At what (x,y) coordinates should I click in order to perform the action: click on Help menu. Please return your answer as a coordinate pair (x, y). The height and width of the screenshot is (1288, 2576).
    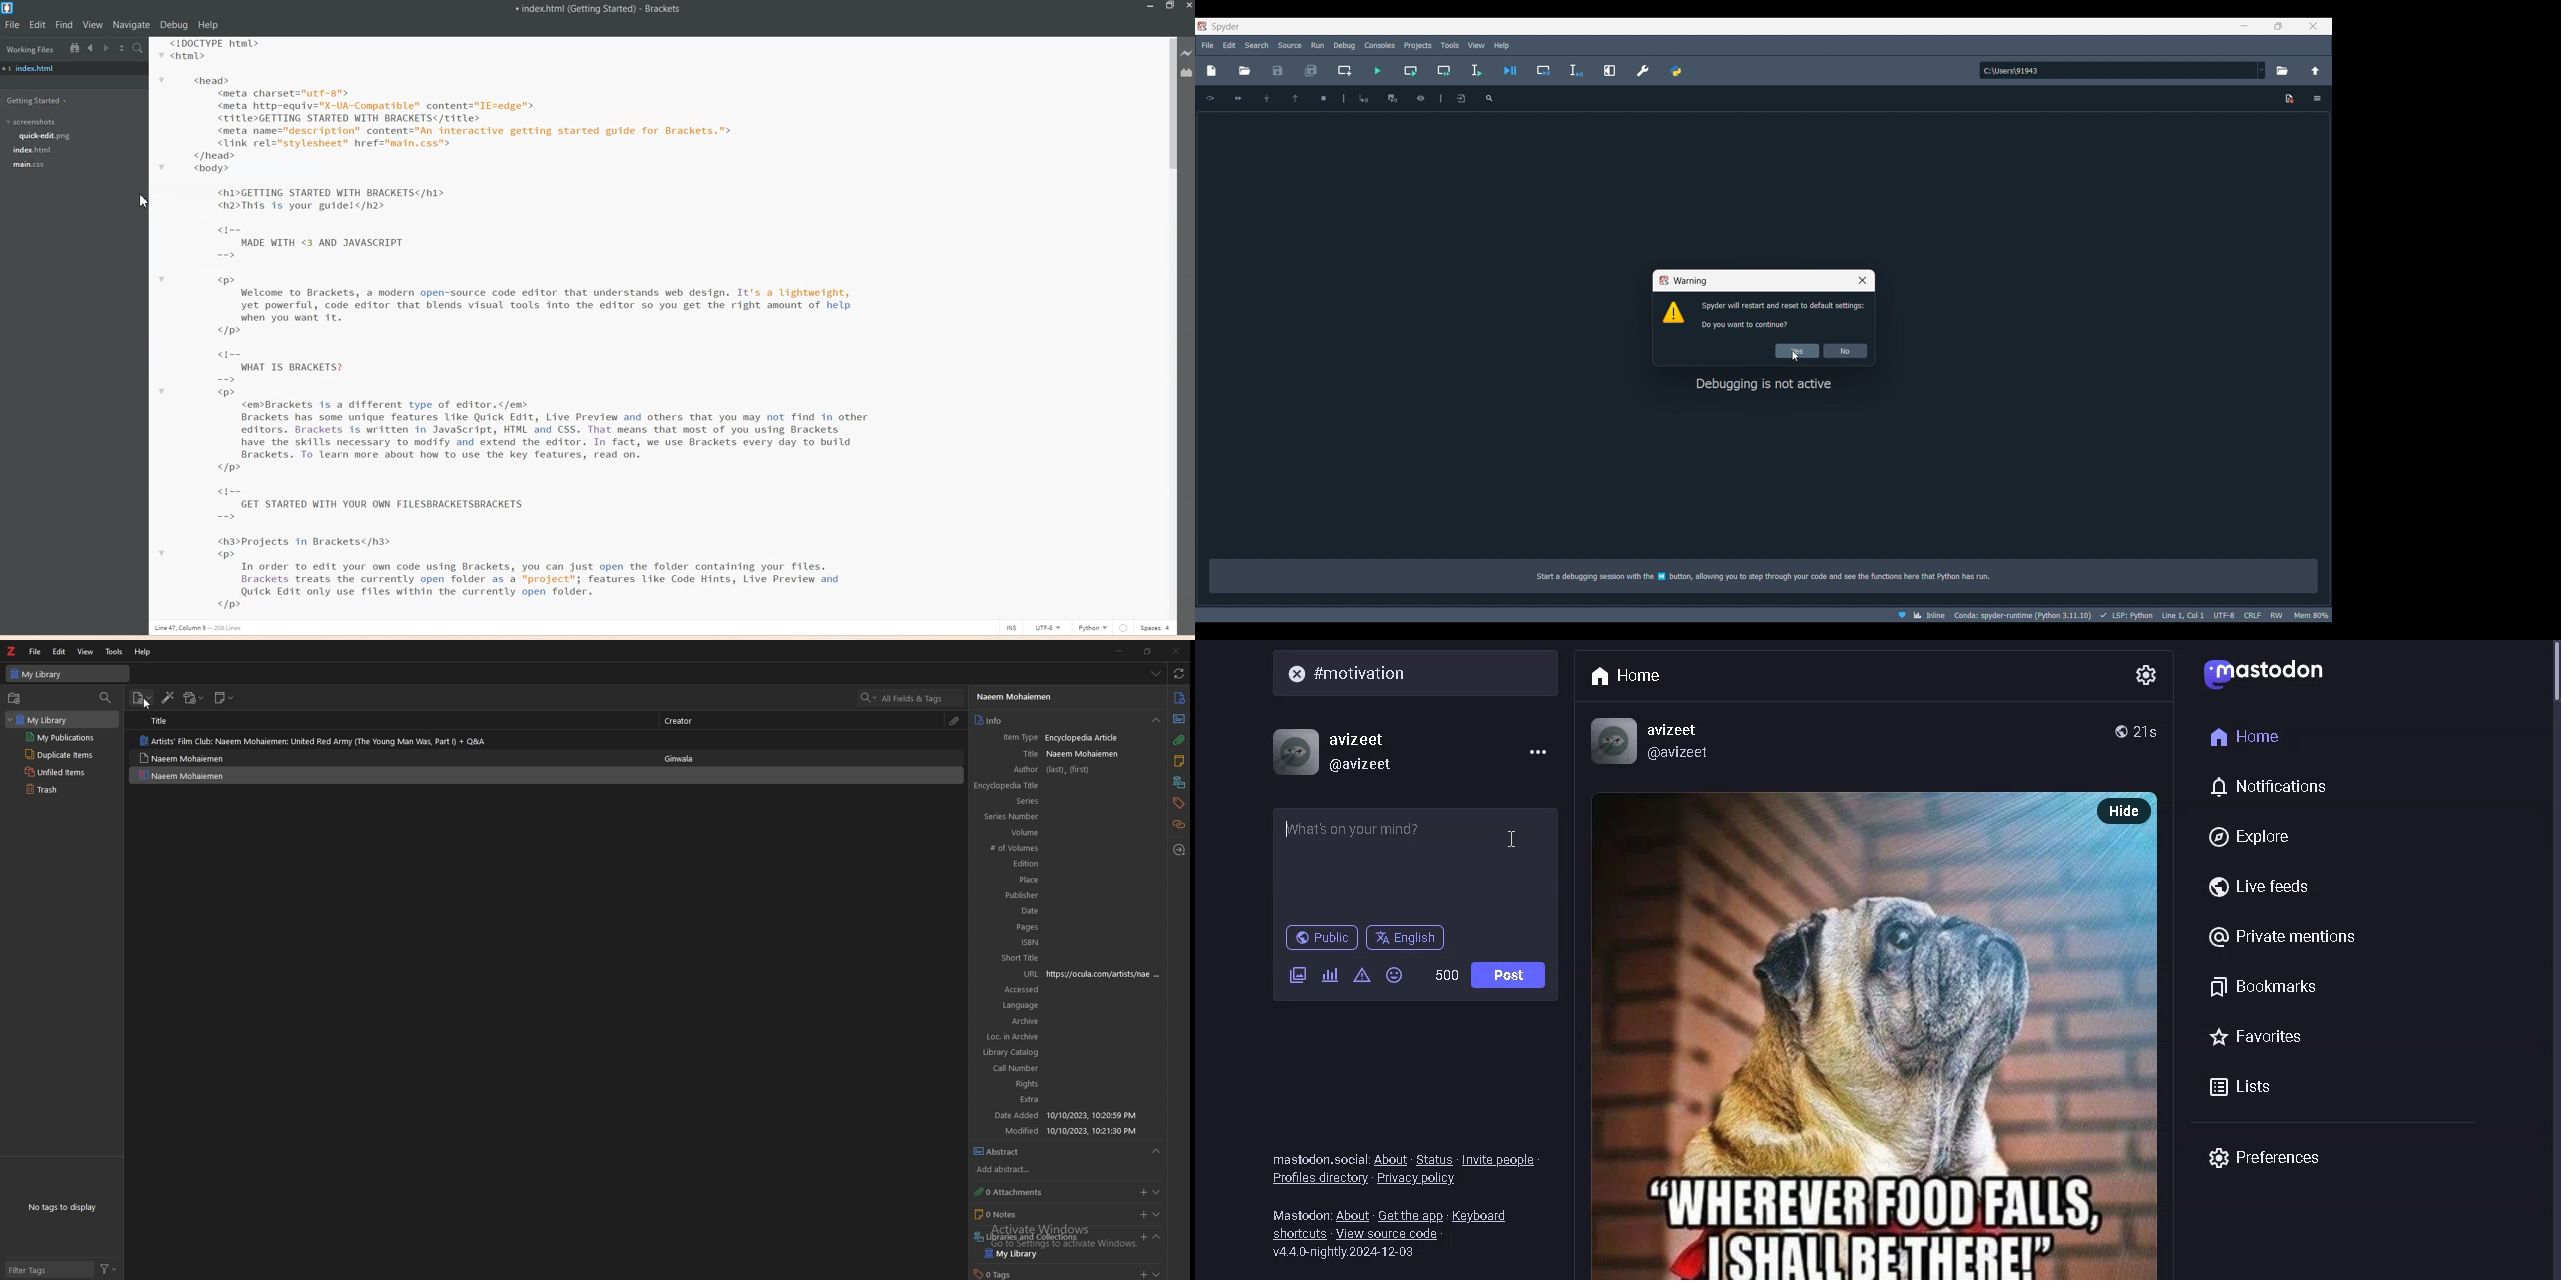
    Looking at the image, I should click on (1502, 45).